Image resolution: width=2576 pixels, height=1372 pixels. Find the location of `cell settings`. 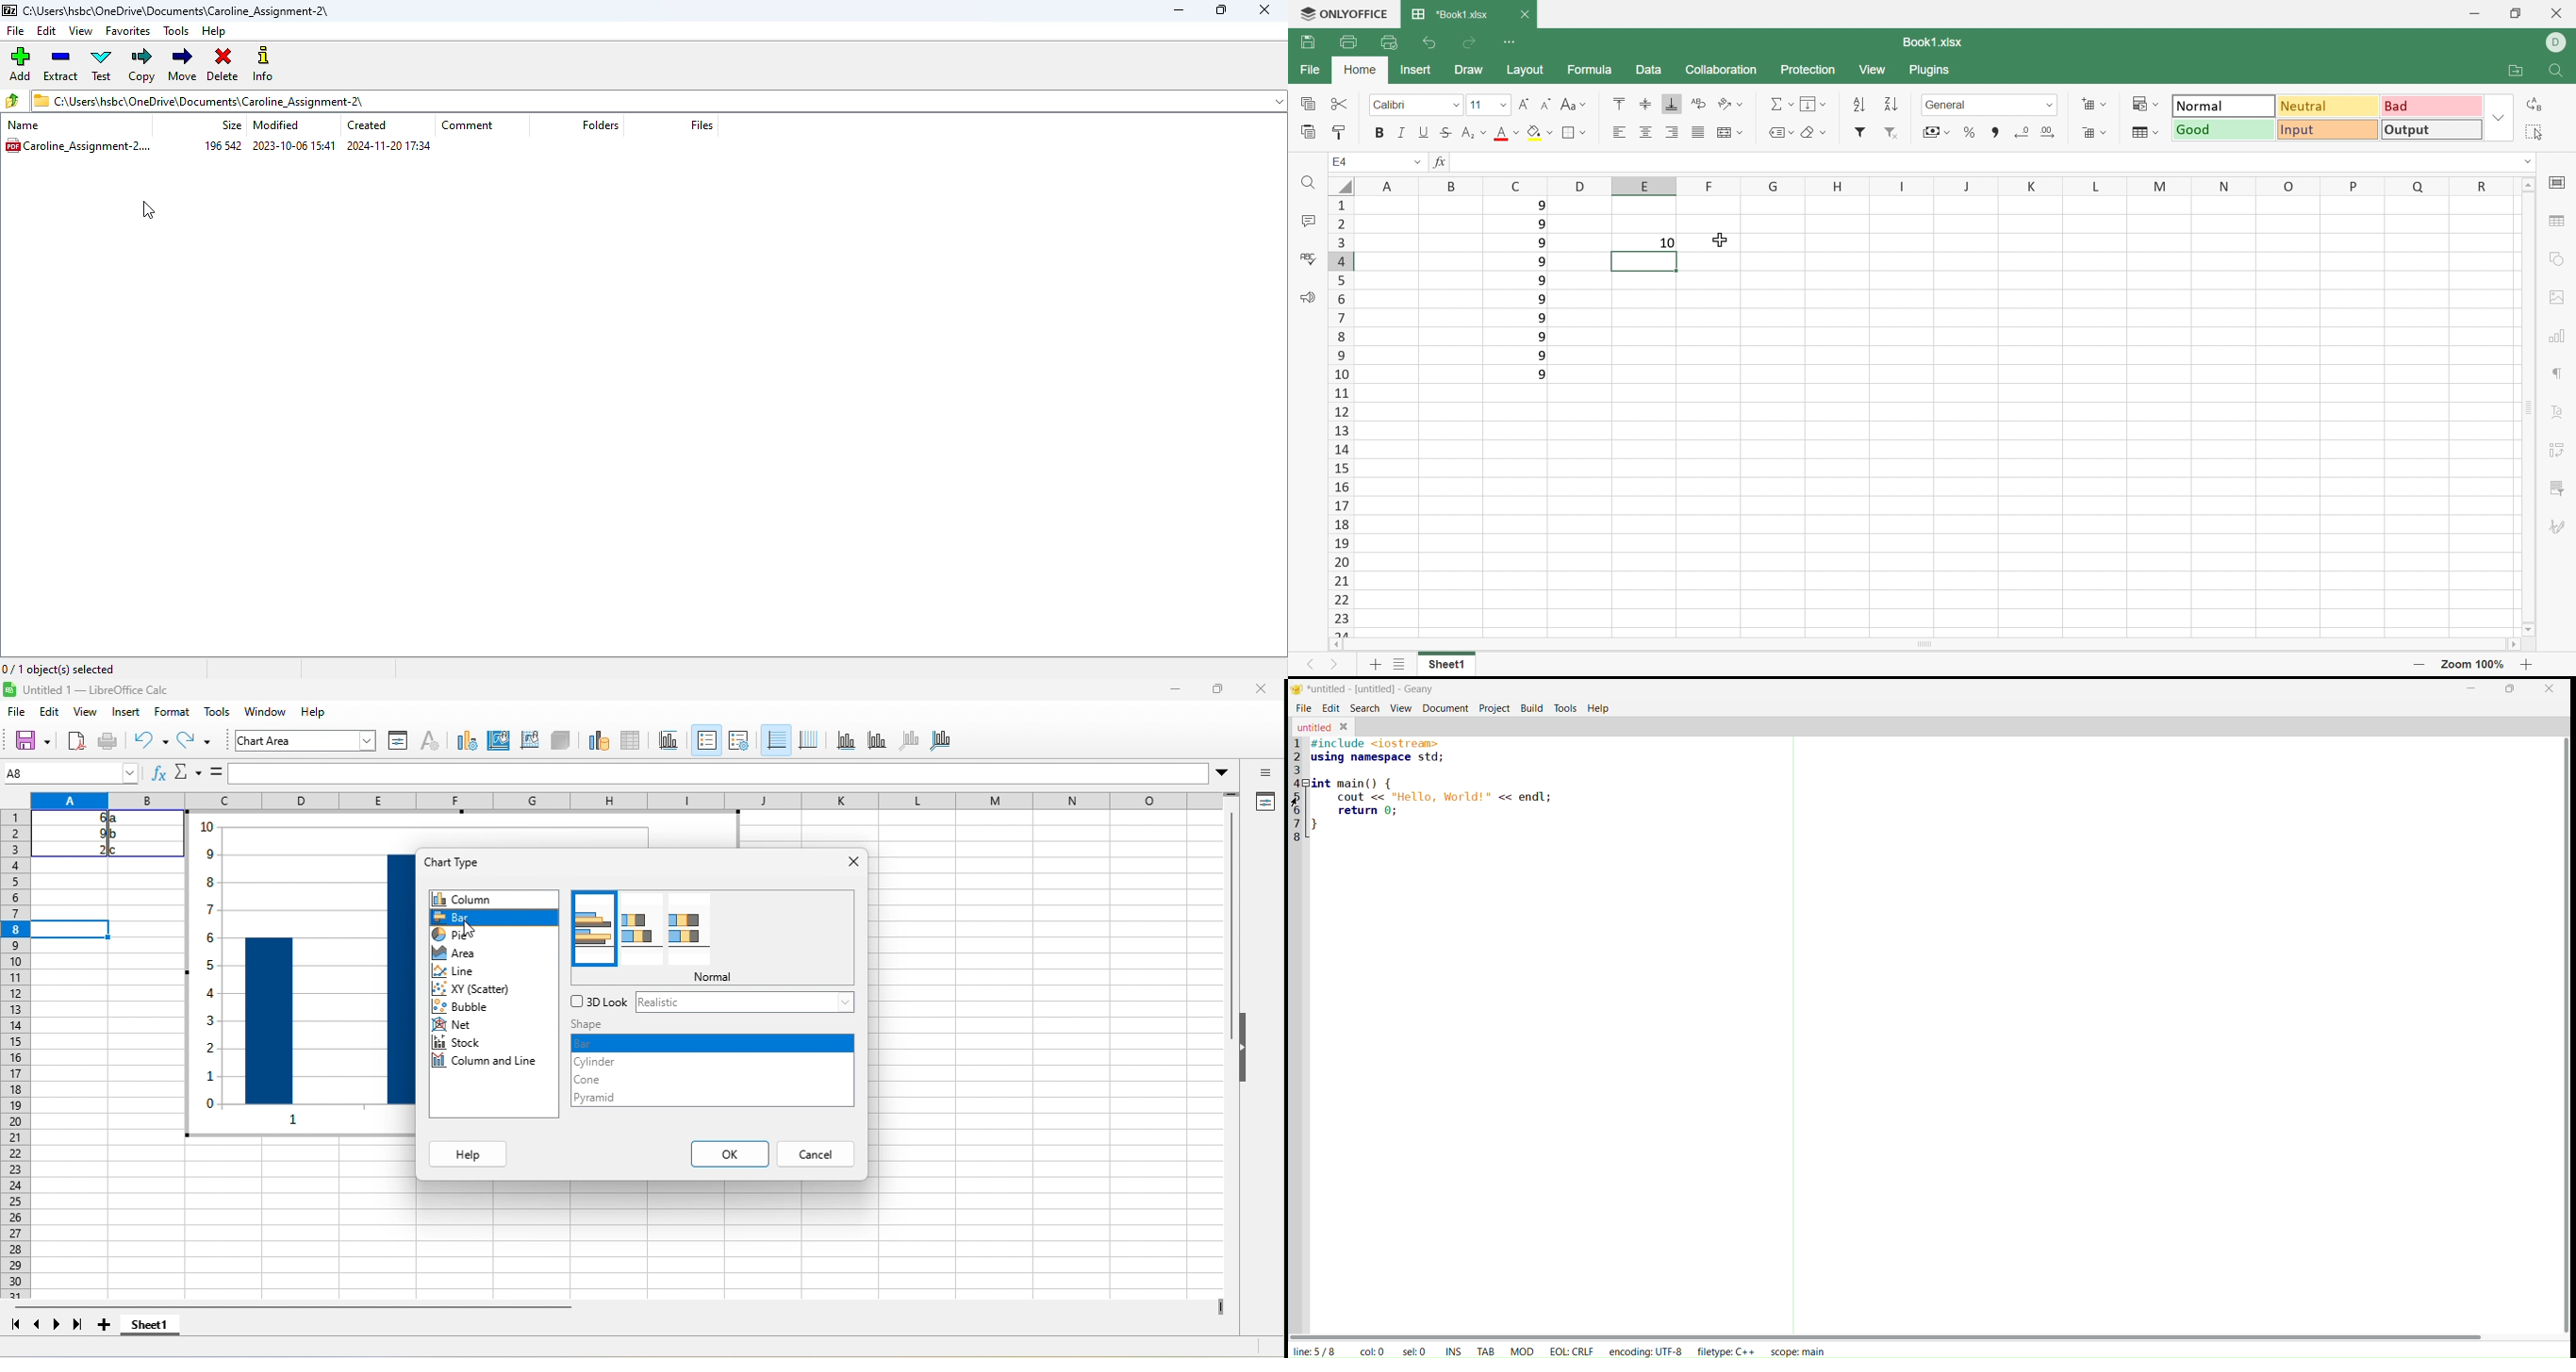

cell settings is located at coordinates (2558, 185).